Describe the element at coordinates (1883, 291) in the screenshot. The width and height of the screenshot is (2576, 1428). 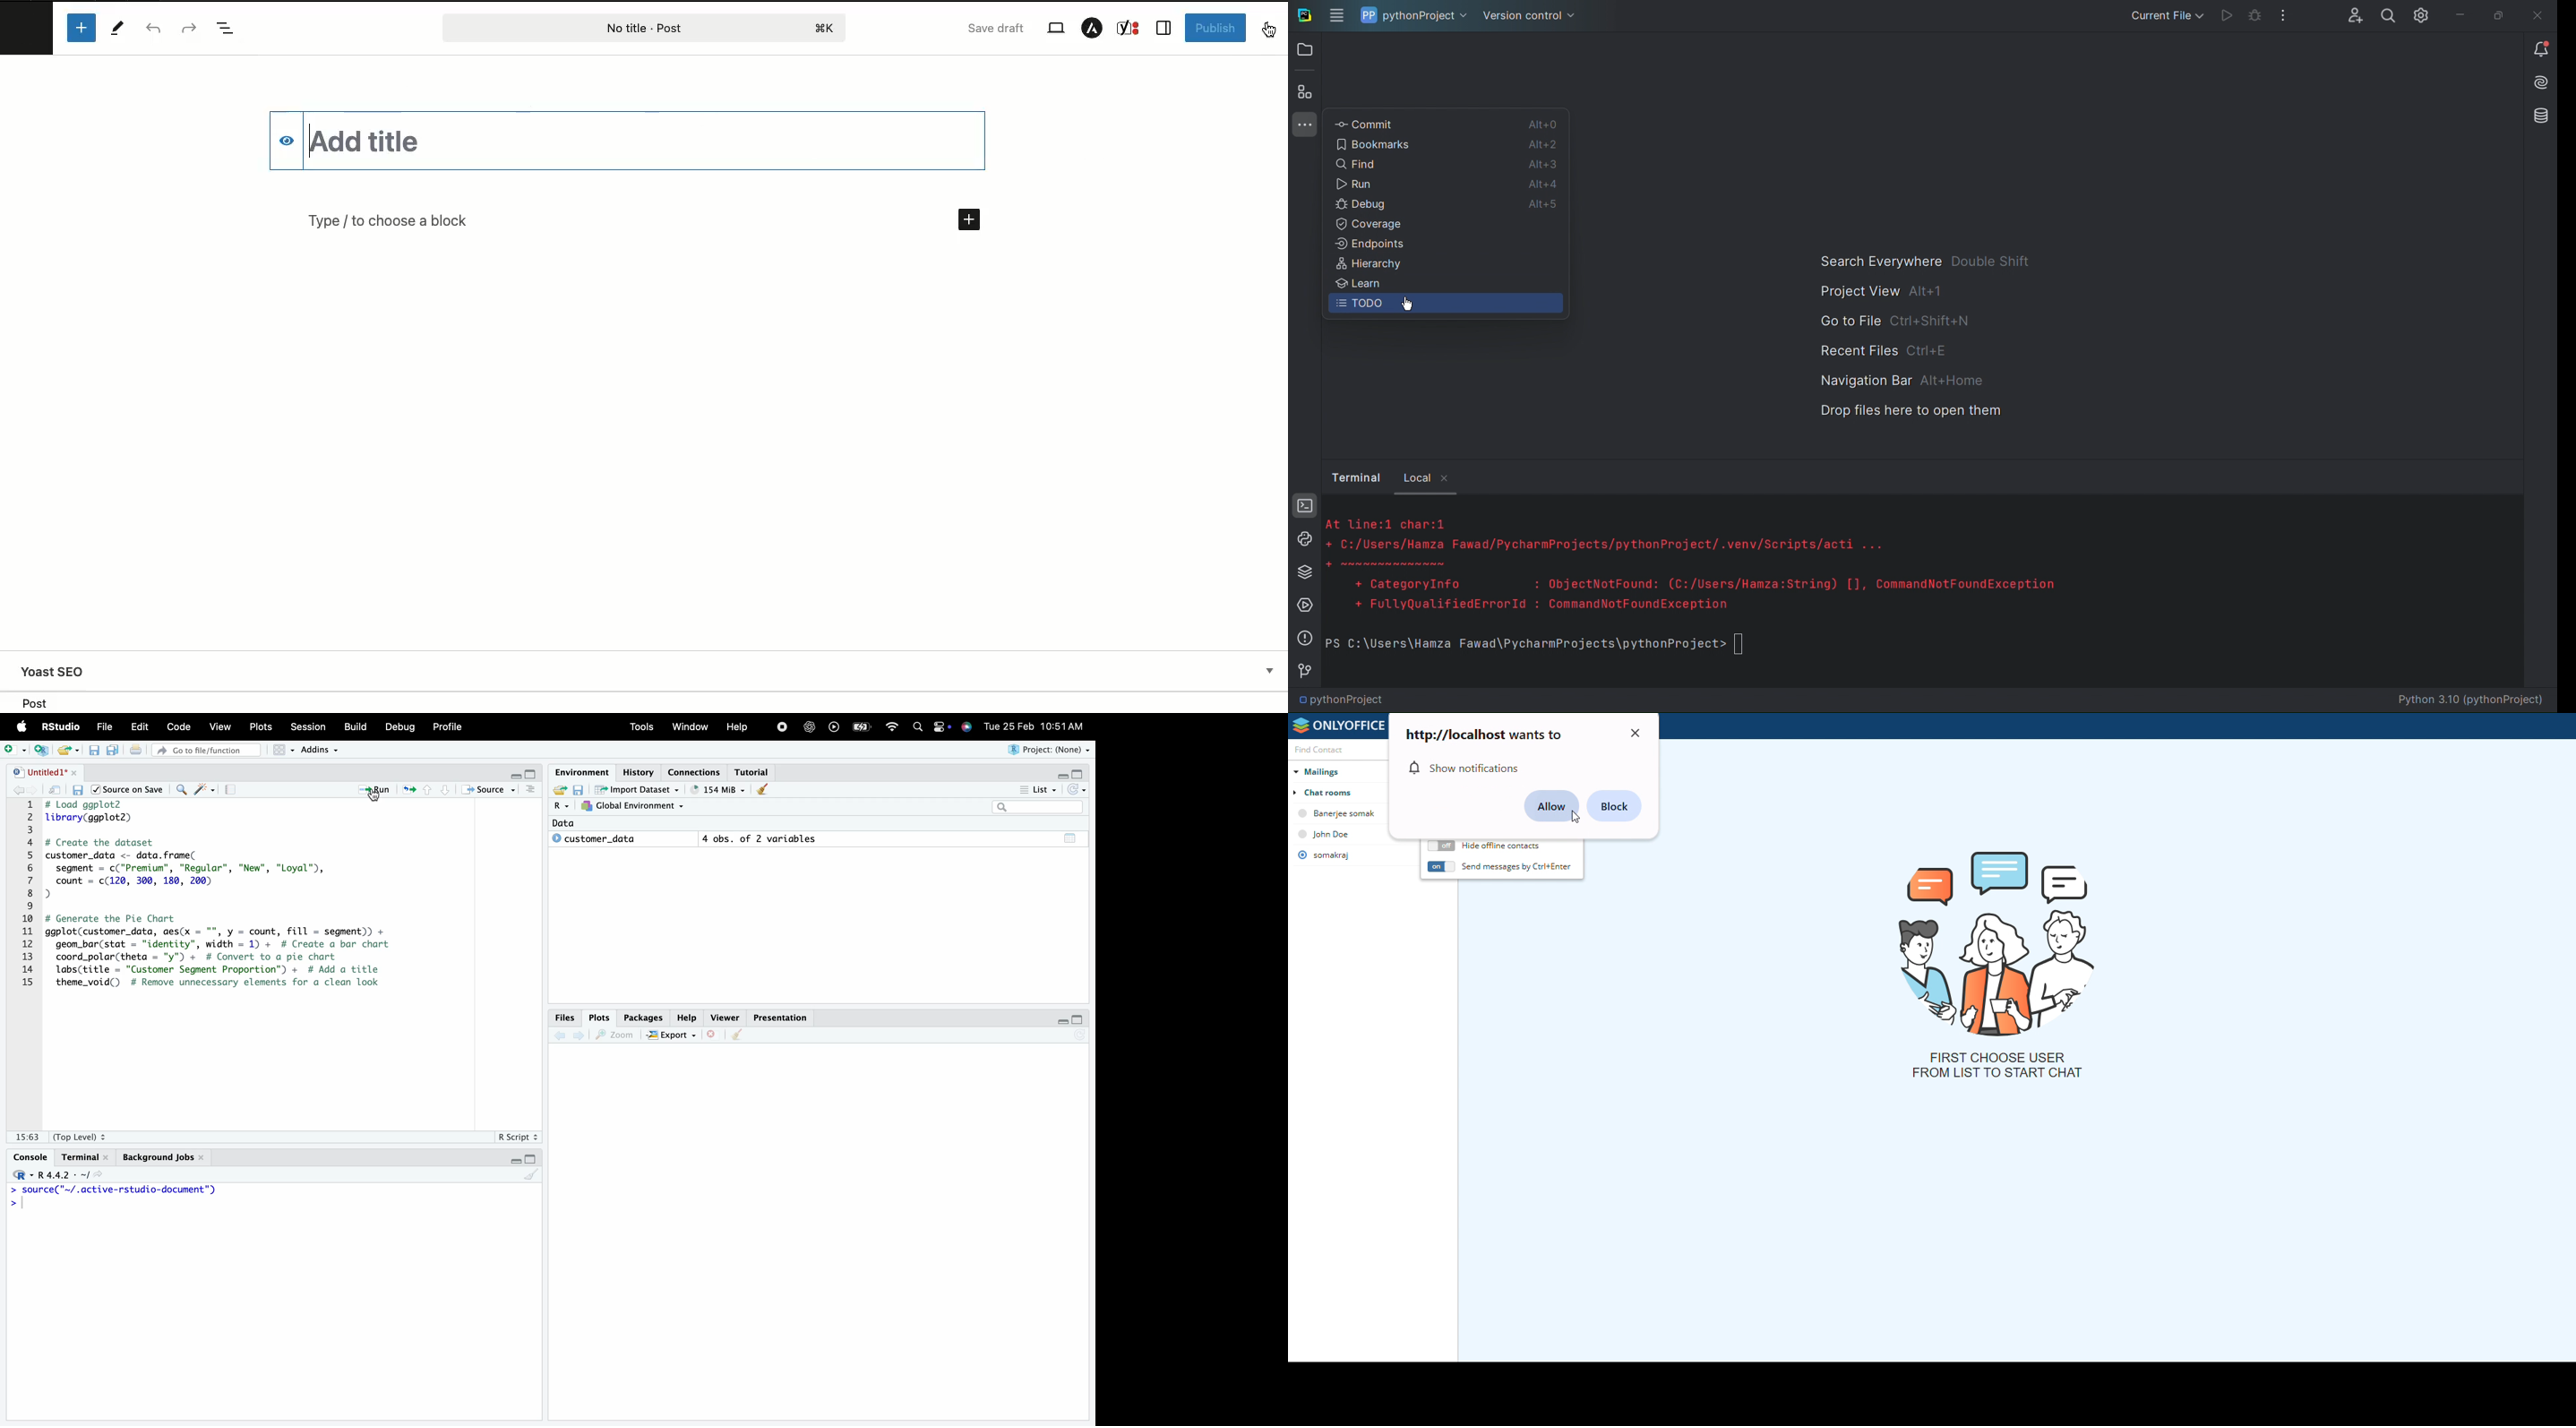
I see `Project View` at that location.